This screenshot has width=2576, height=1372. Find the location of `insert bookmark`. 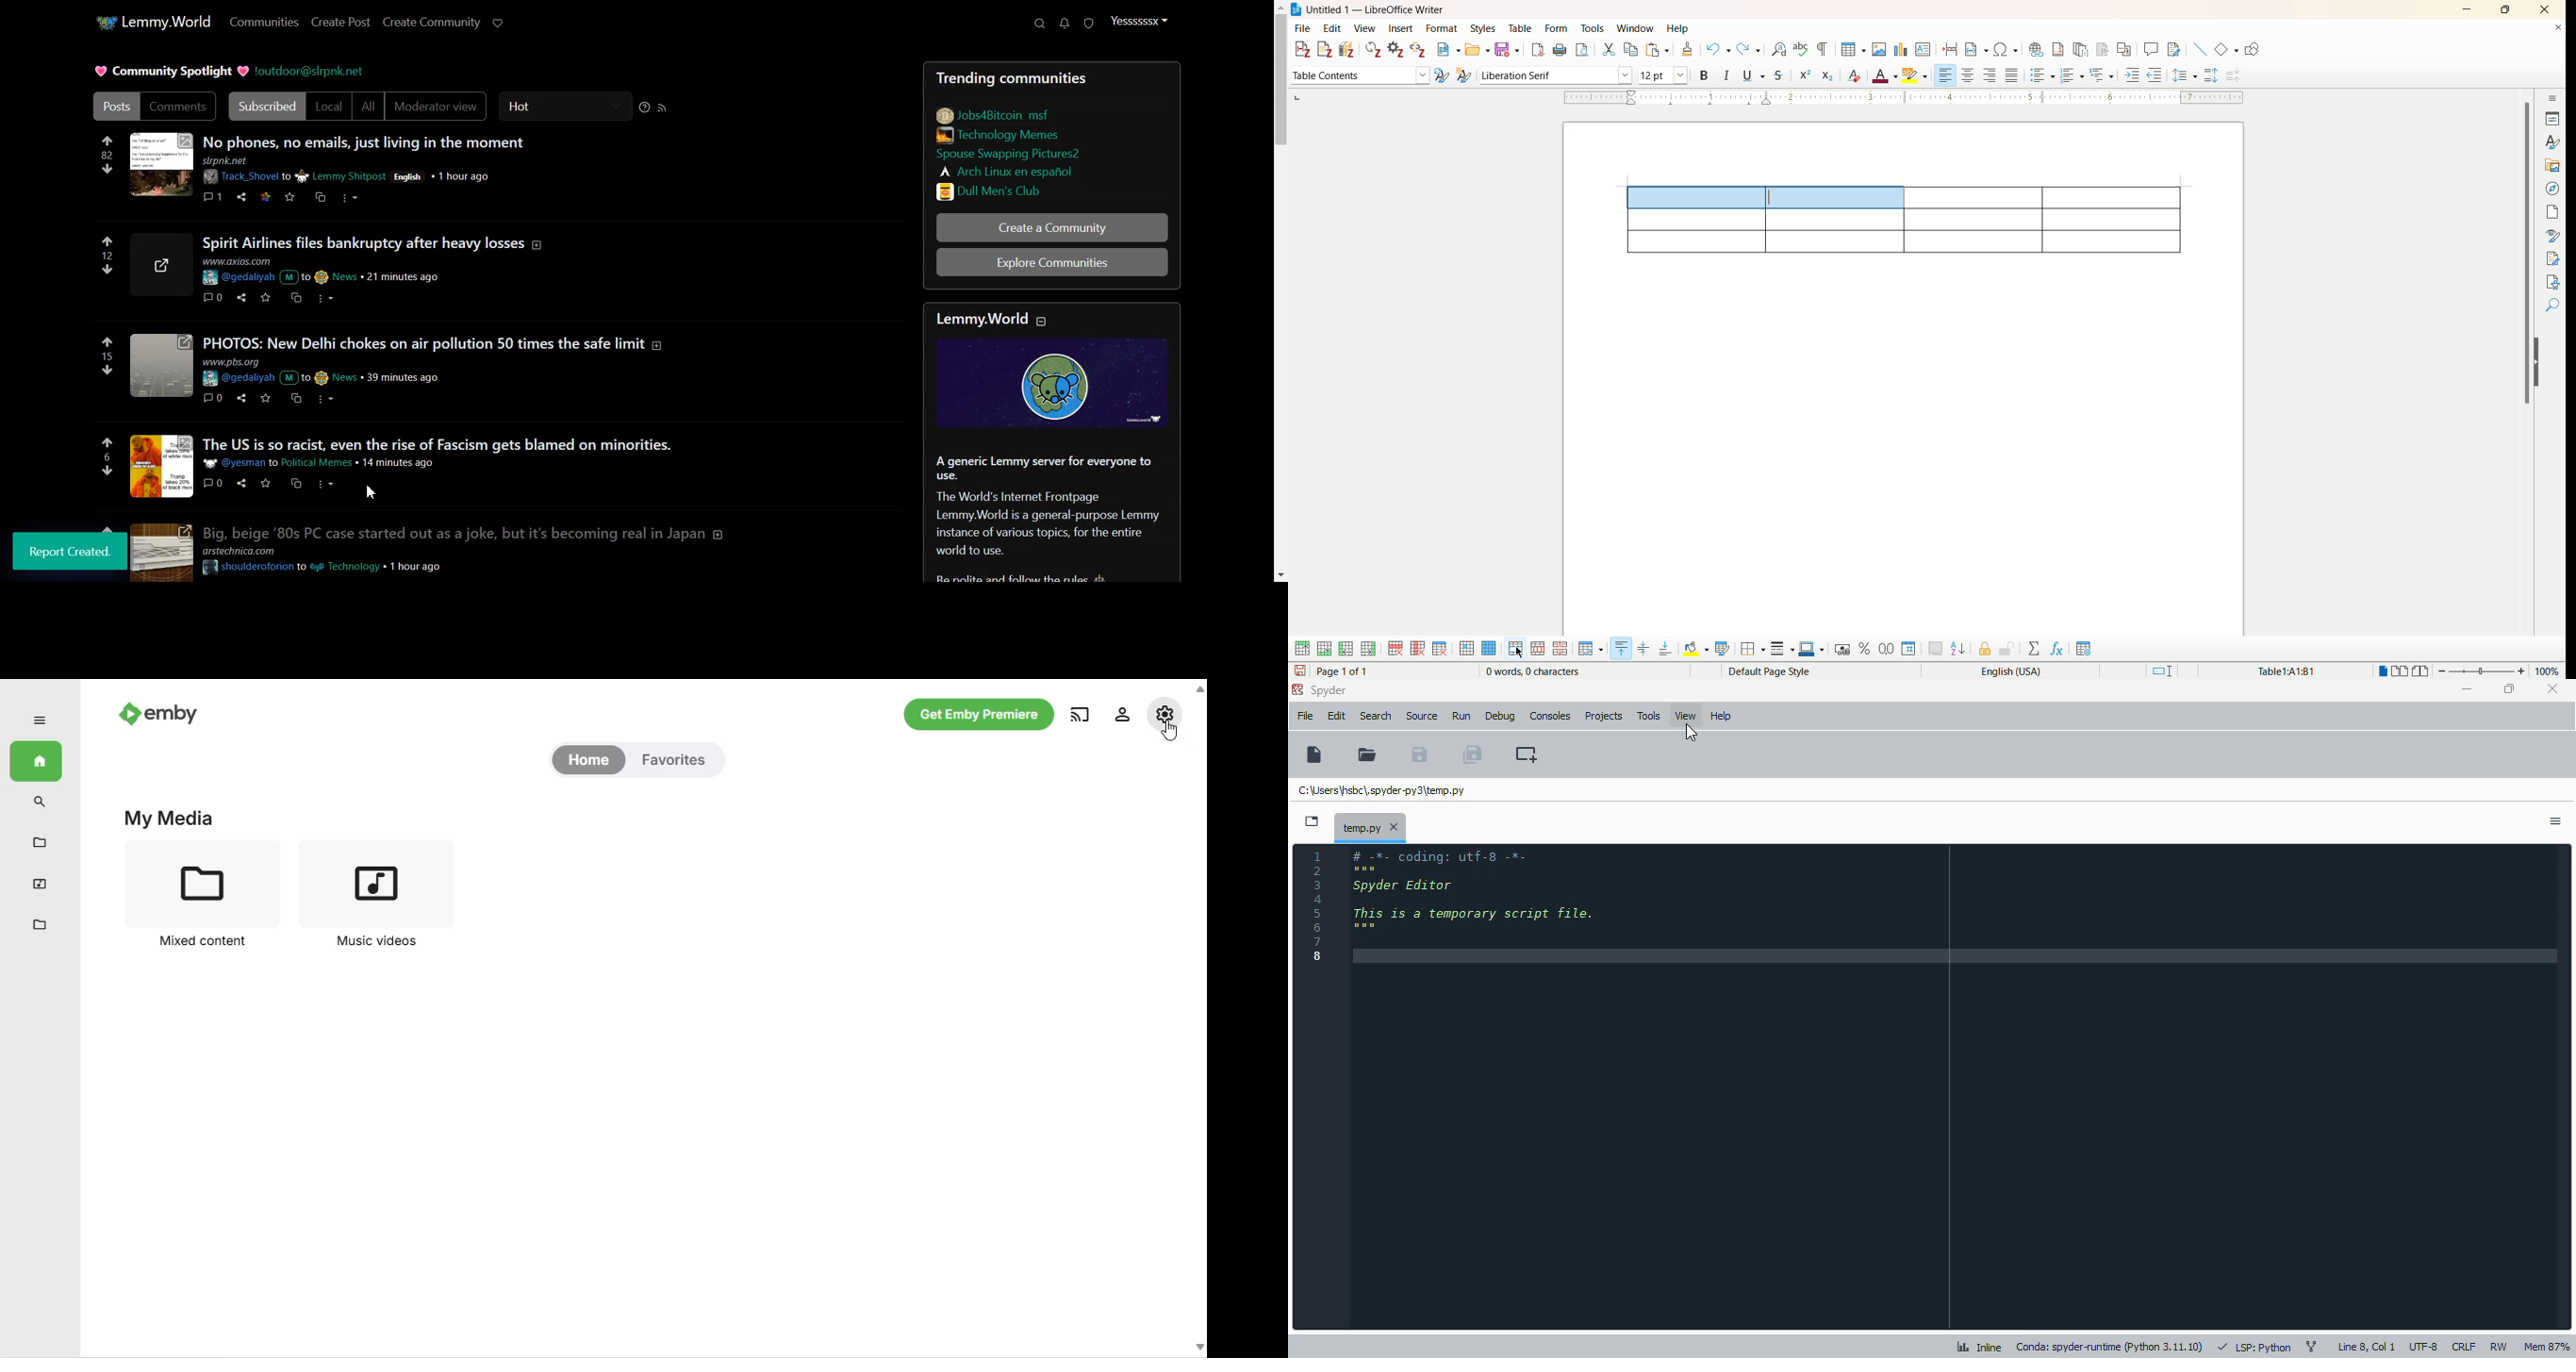

insert bookmark is located at coordinates (2103, 49).